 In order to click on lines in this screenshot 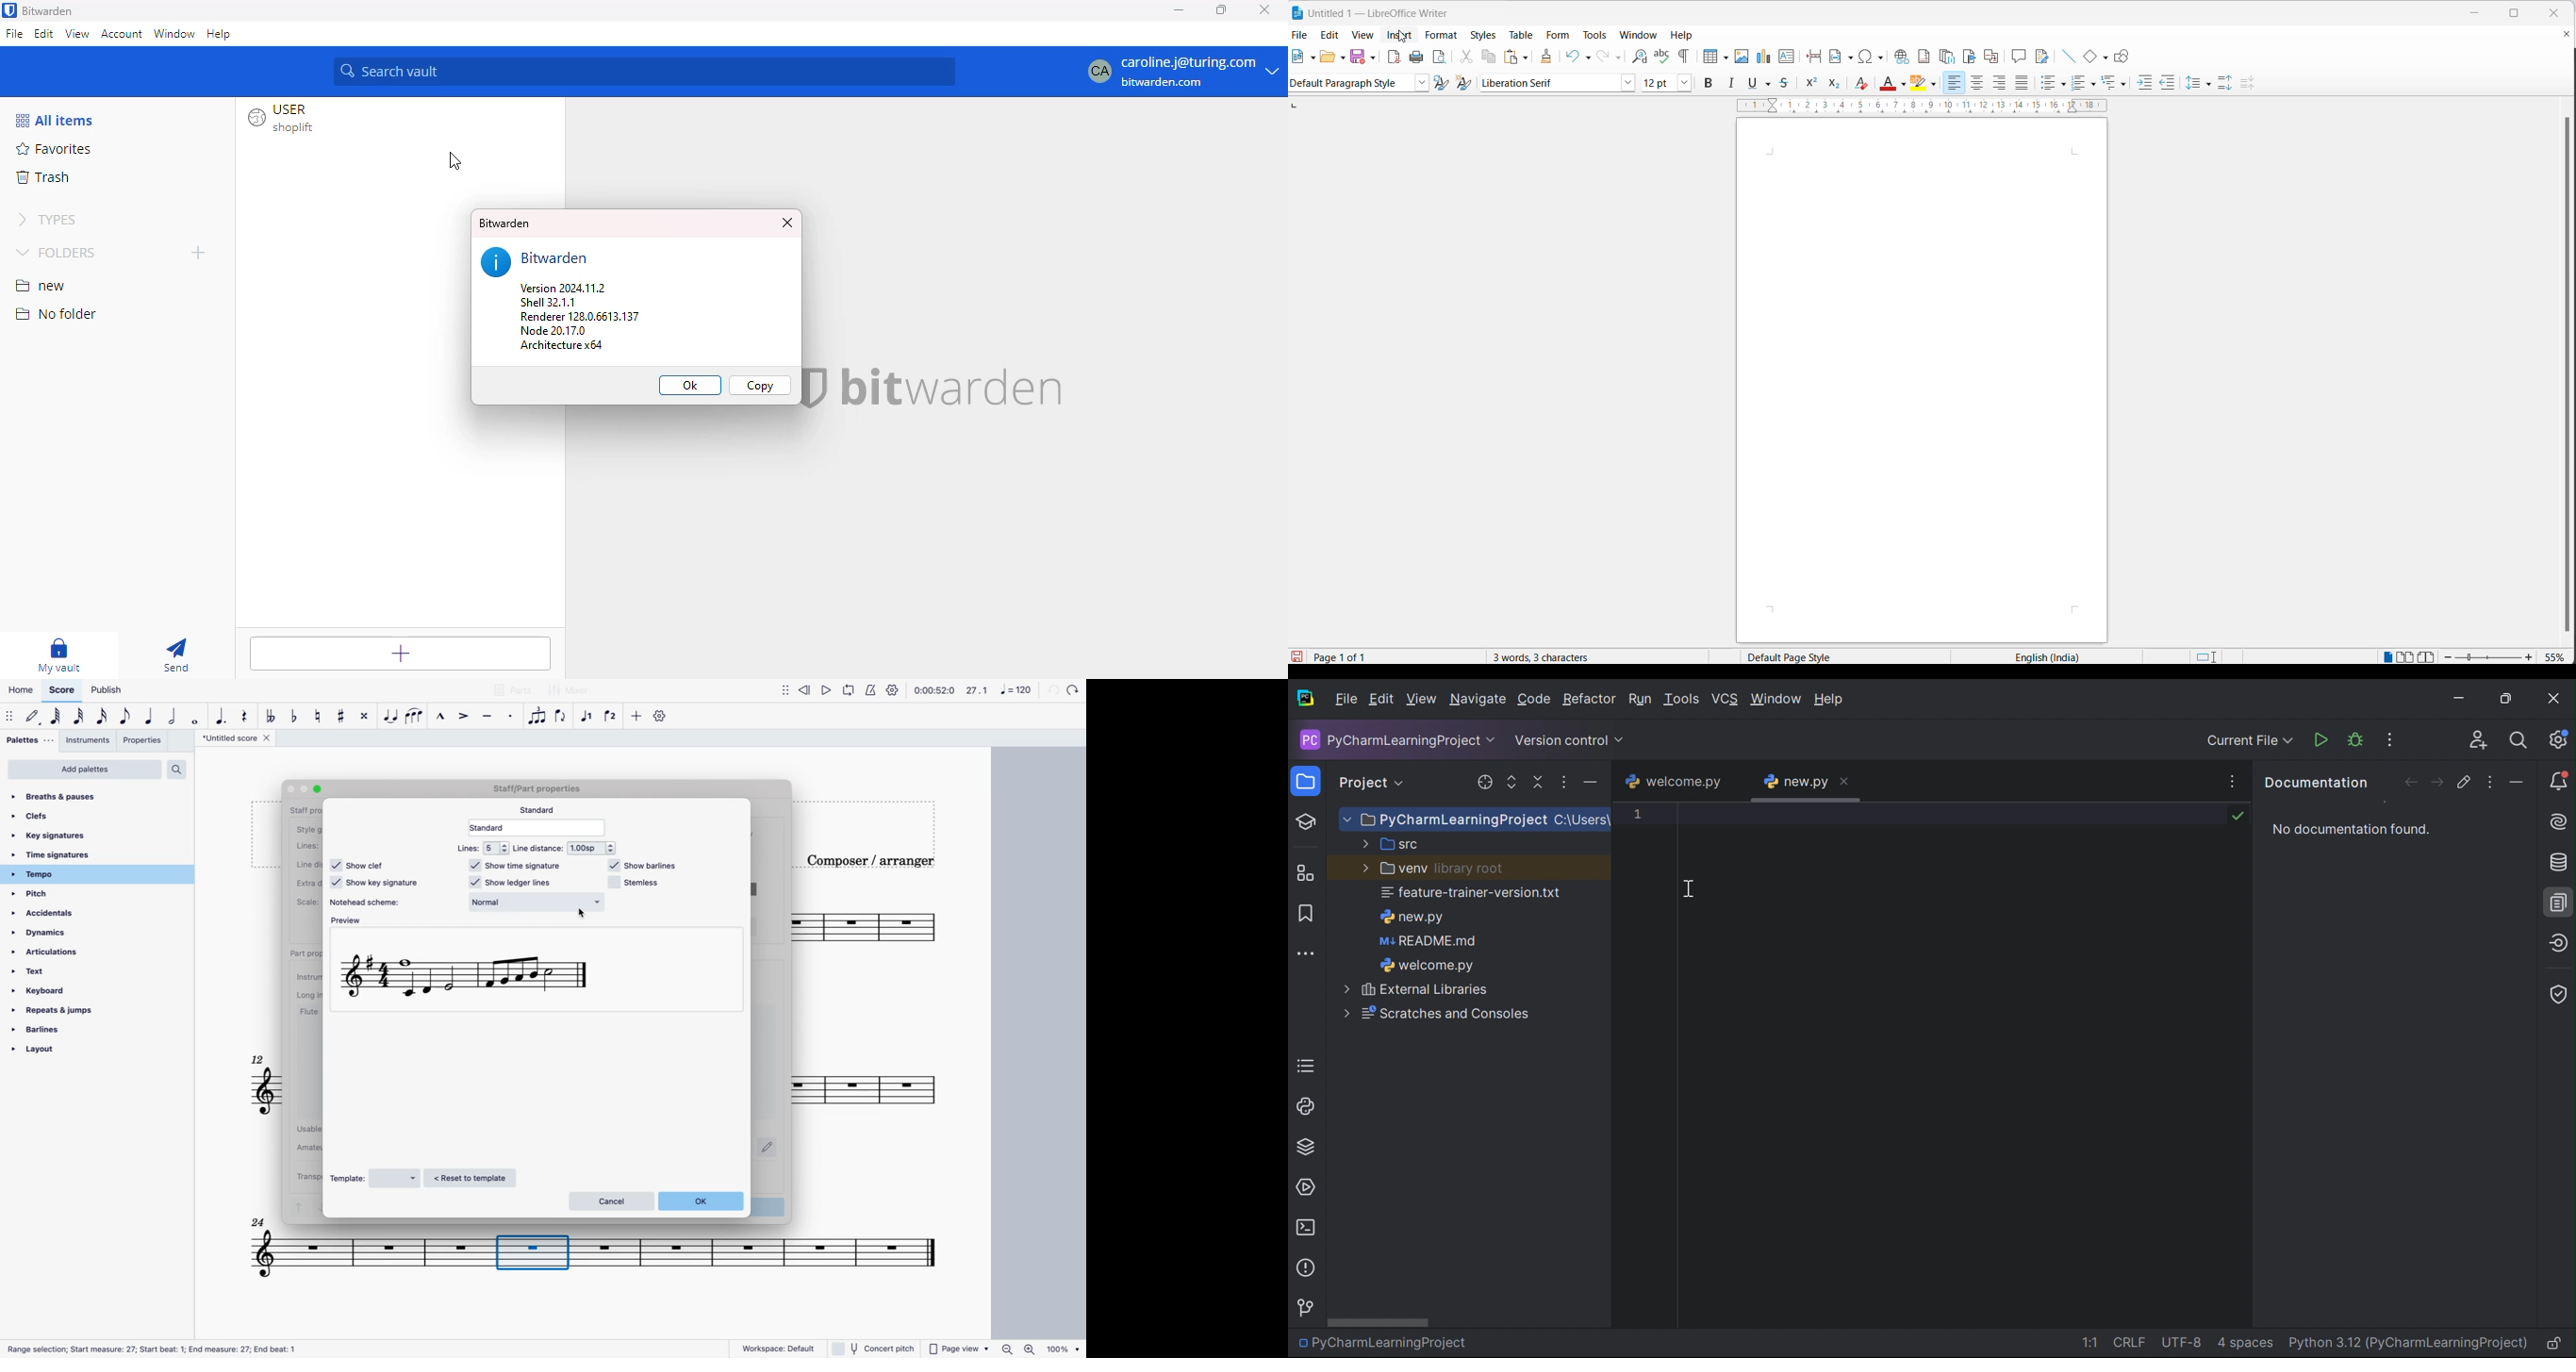, I will do `click(480, 848)`.